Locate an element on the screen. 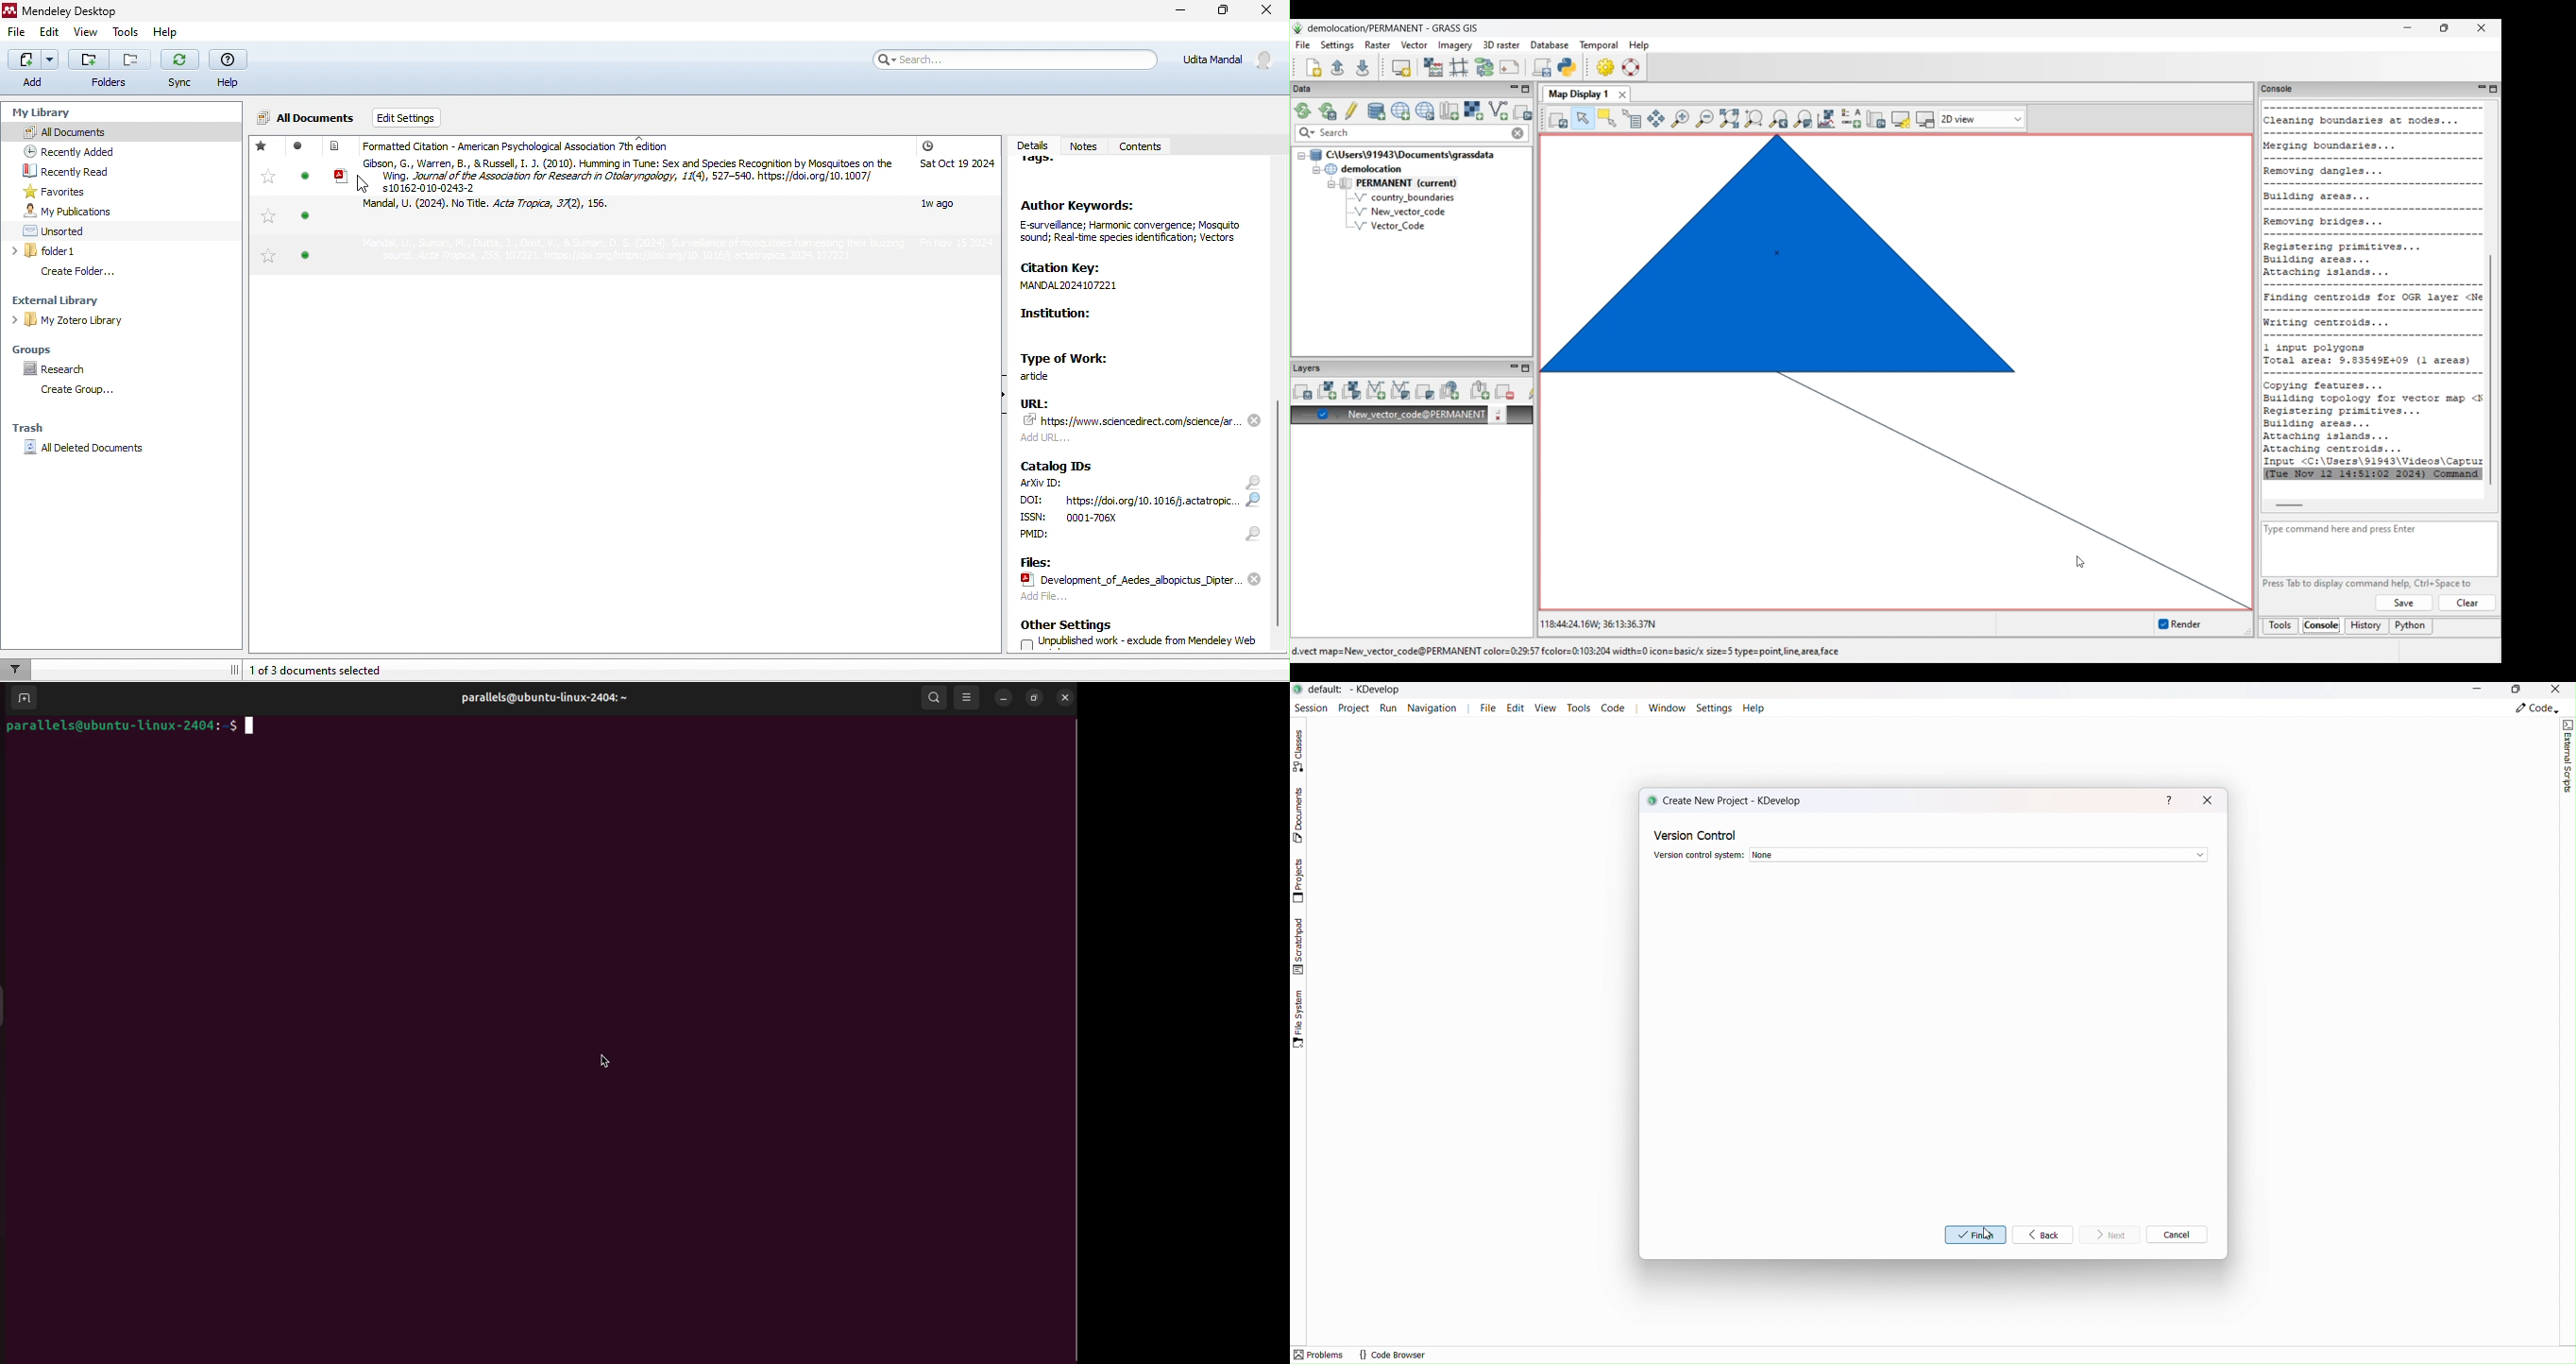 This screenshot has width=2576, height=1372. help is located at coordinates (229, 70).